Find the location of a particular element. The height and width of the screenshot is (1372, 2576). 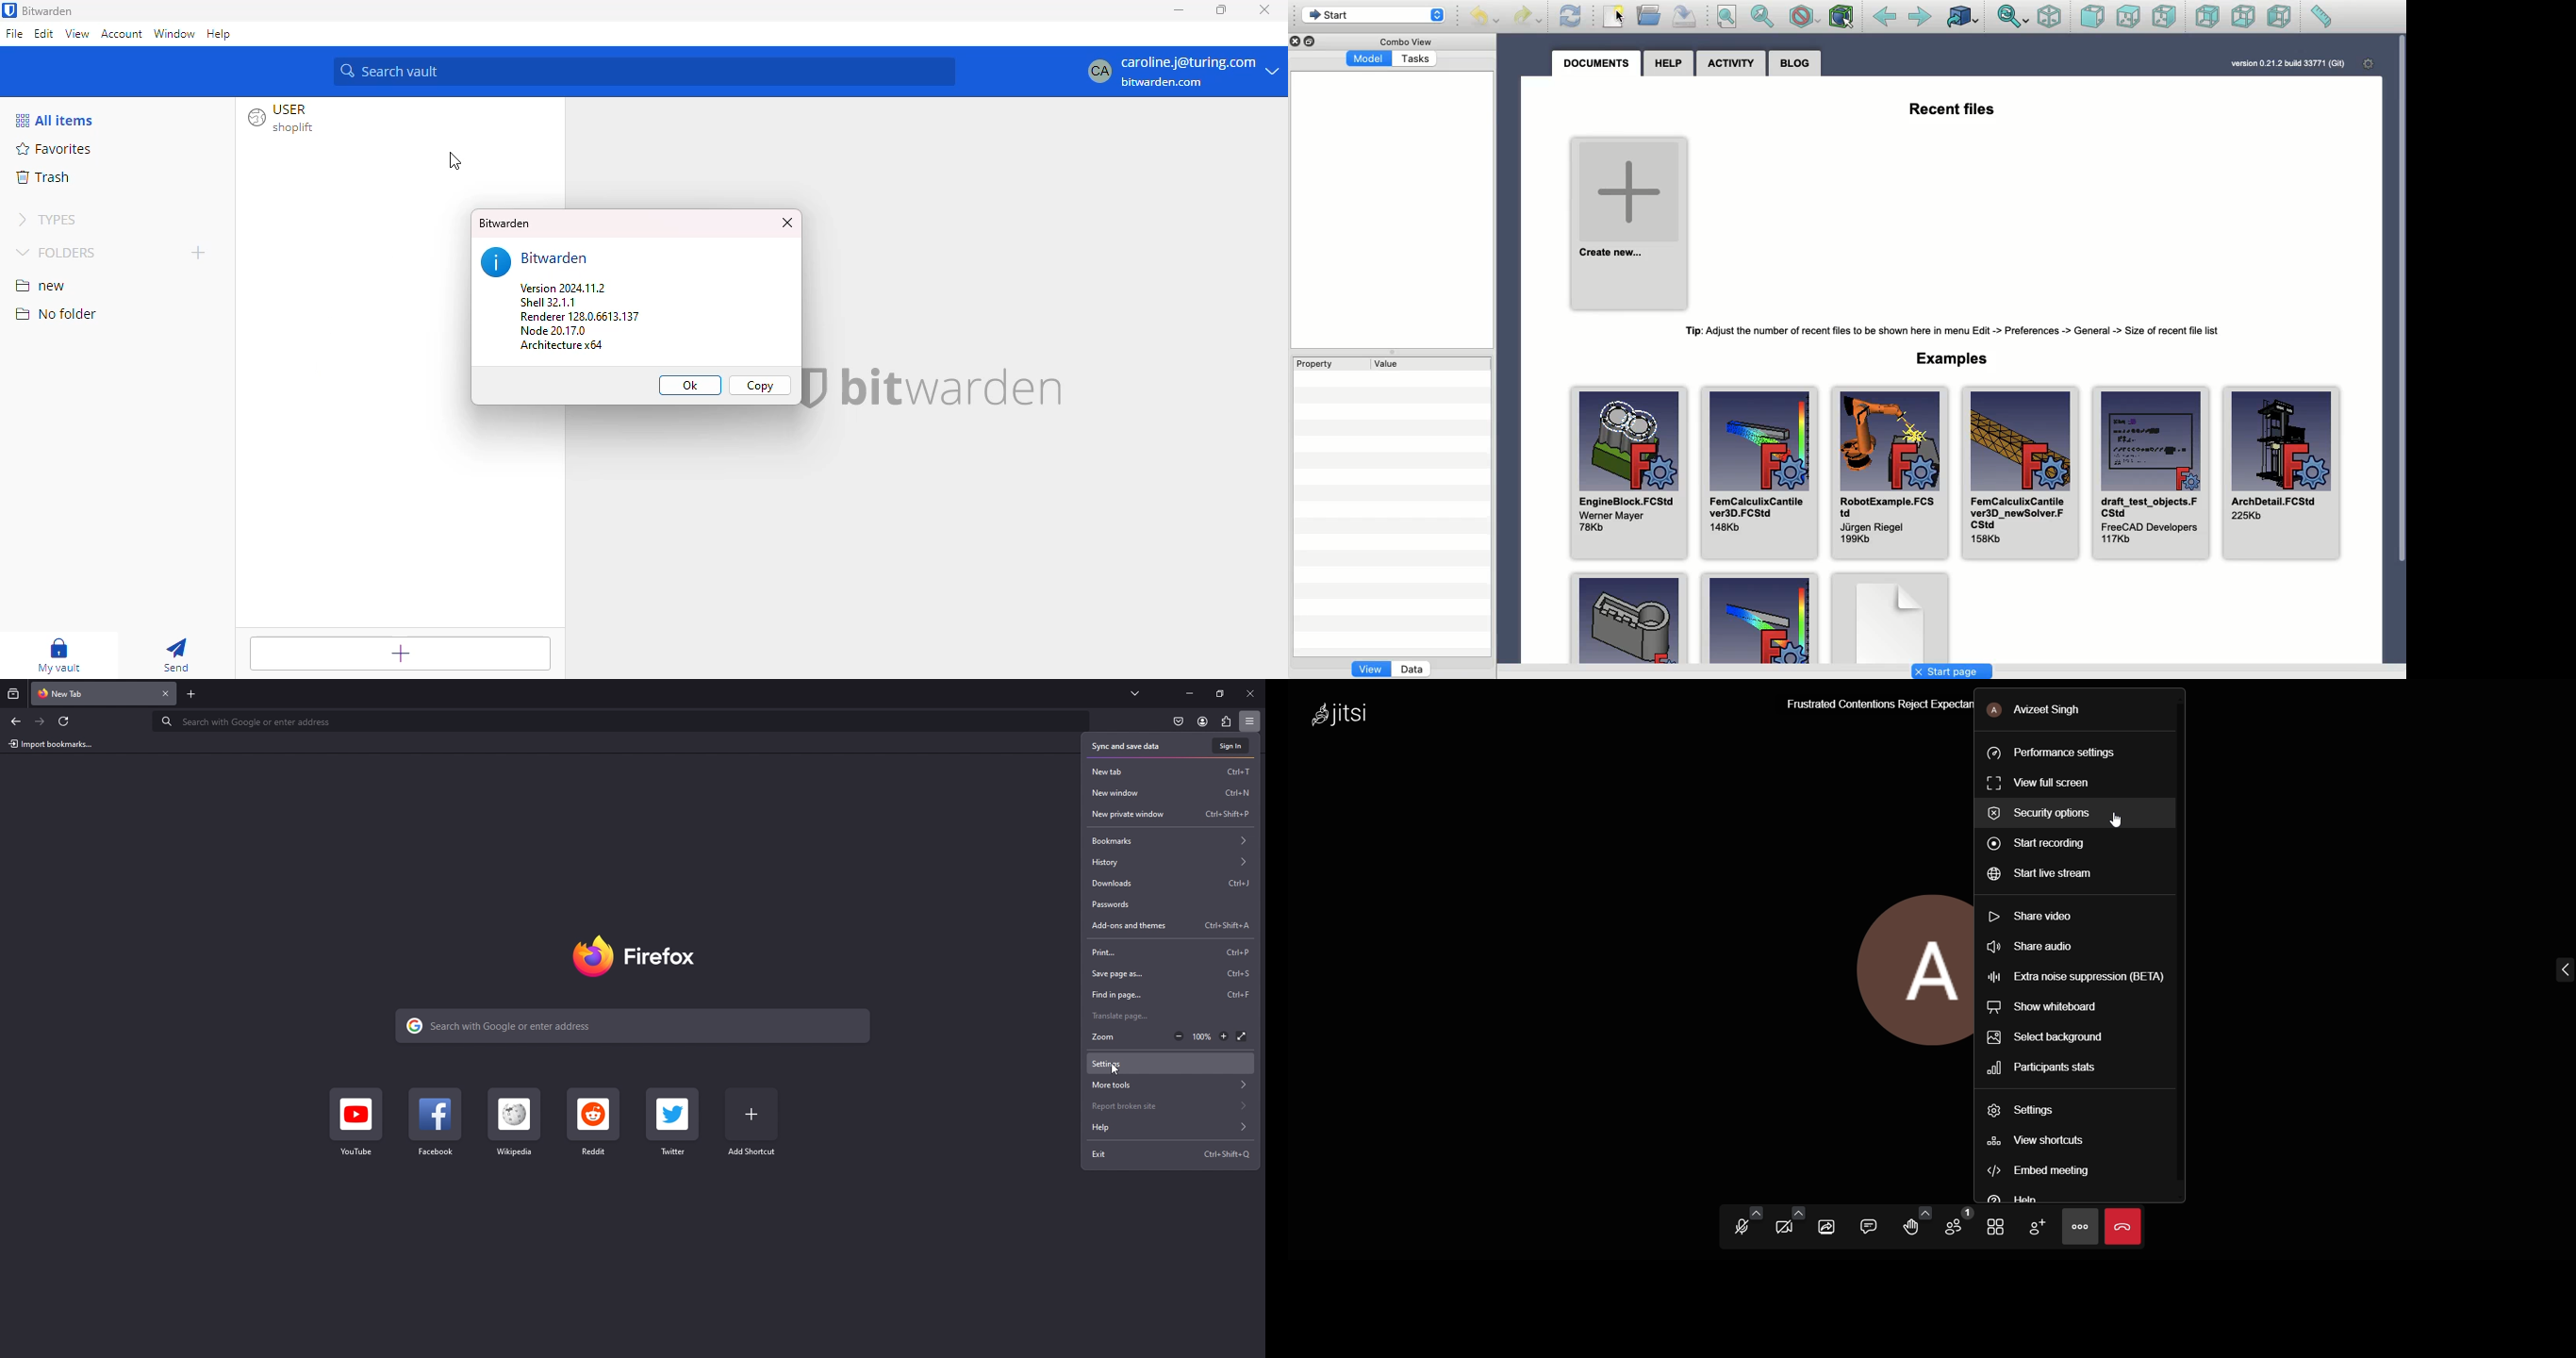

Duplicate is located at coordinates (1312, 41).